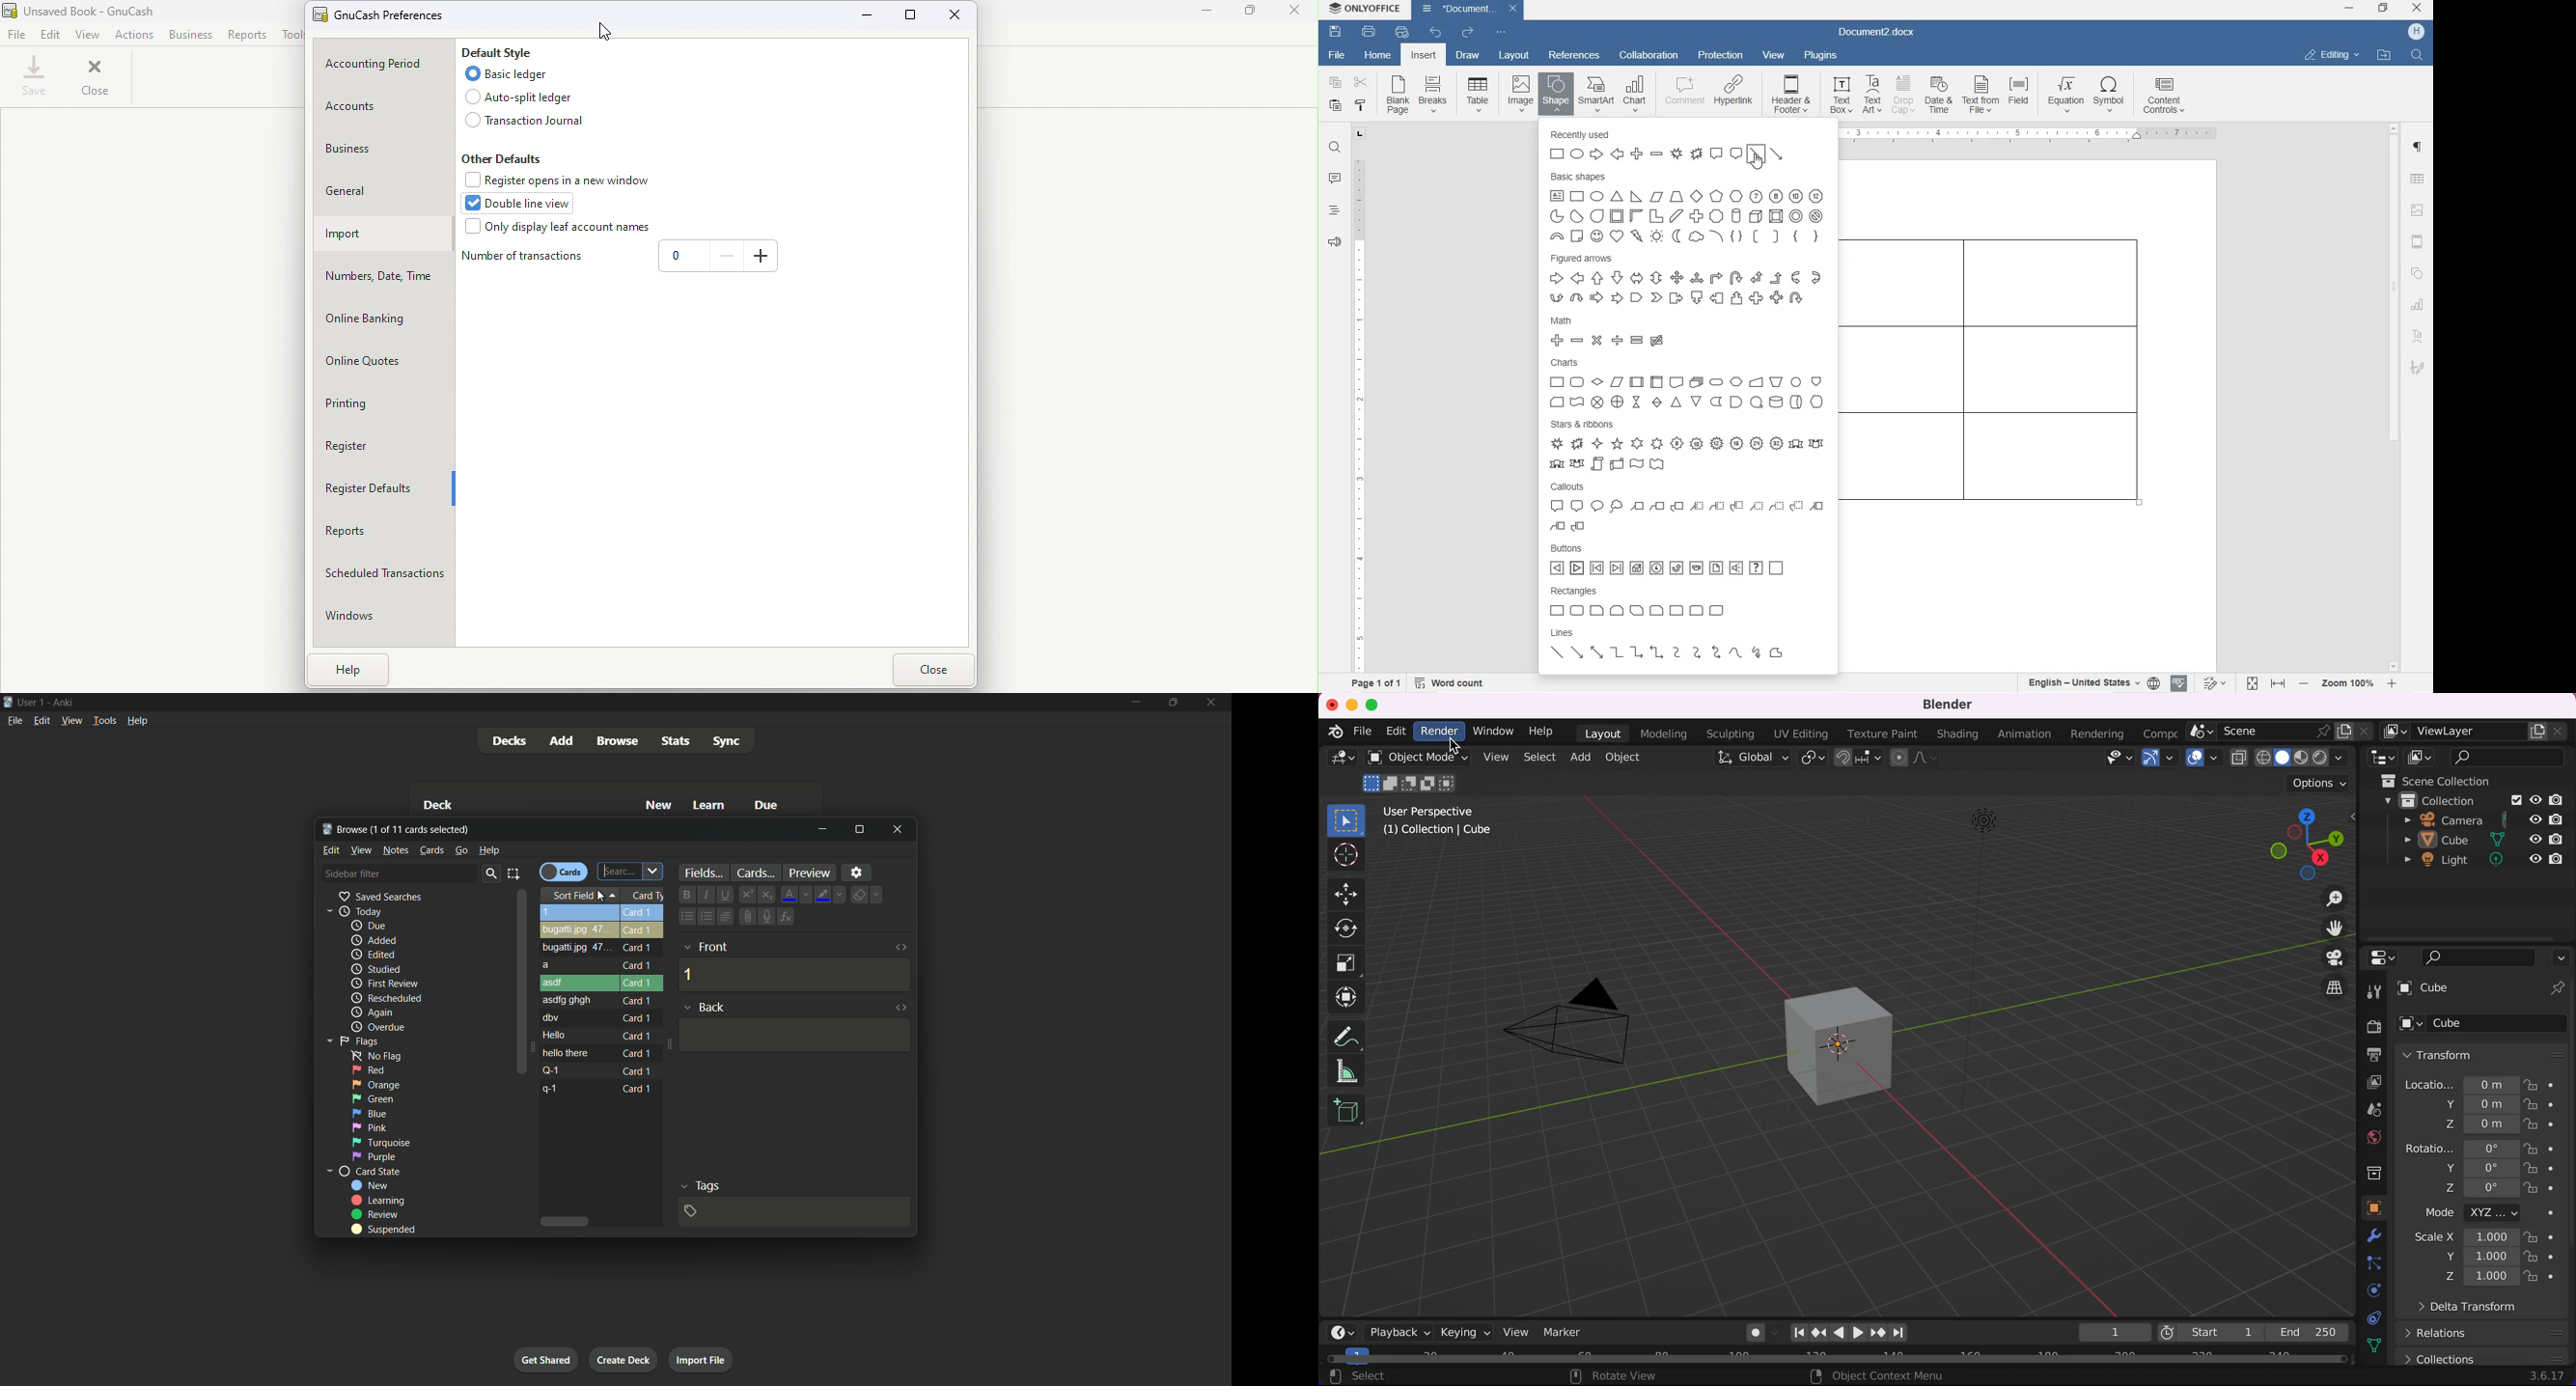  Describe the element at coordinates (1623, 757) in the screenshot. I see `object` at that location.